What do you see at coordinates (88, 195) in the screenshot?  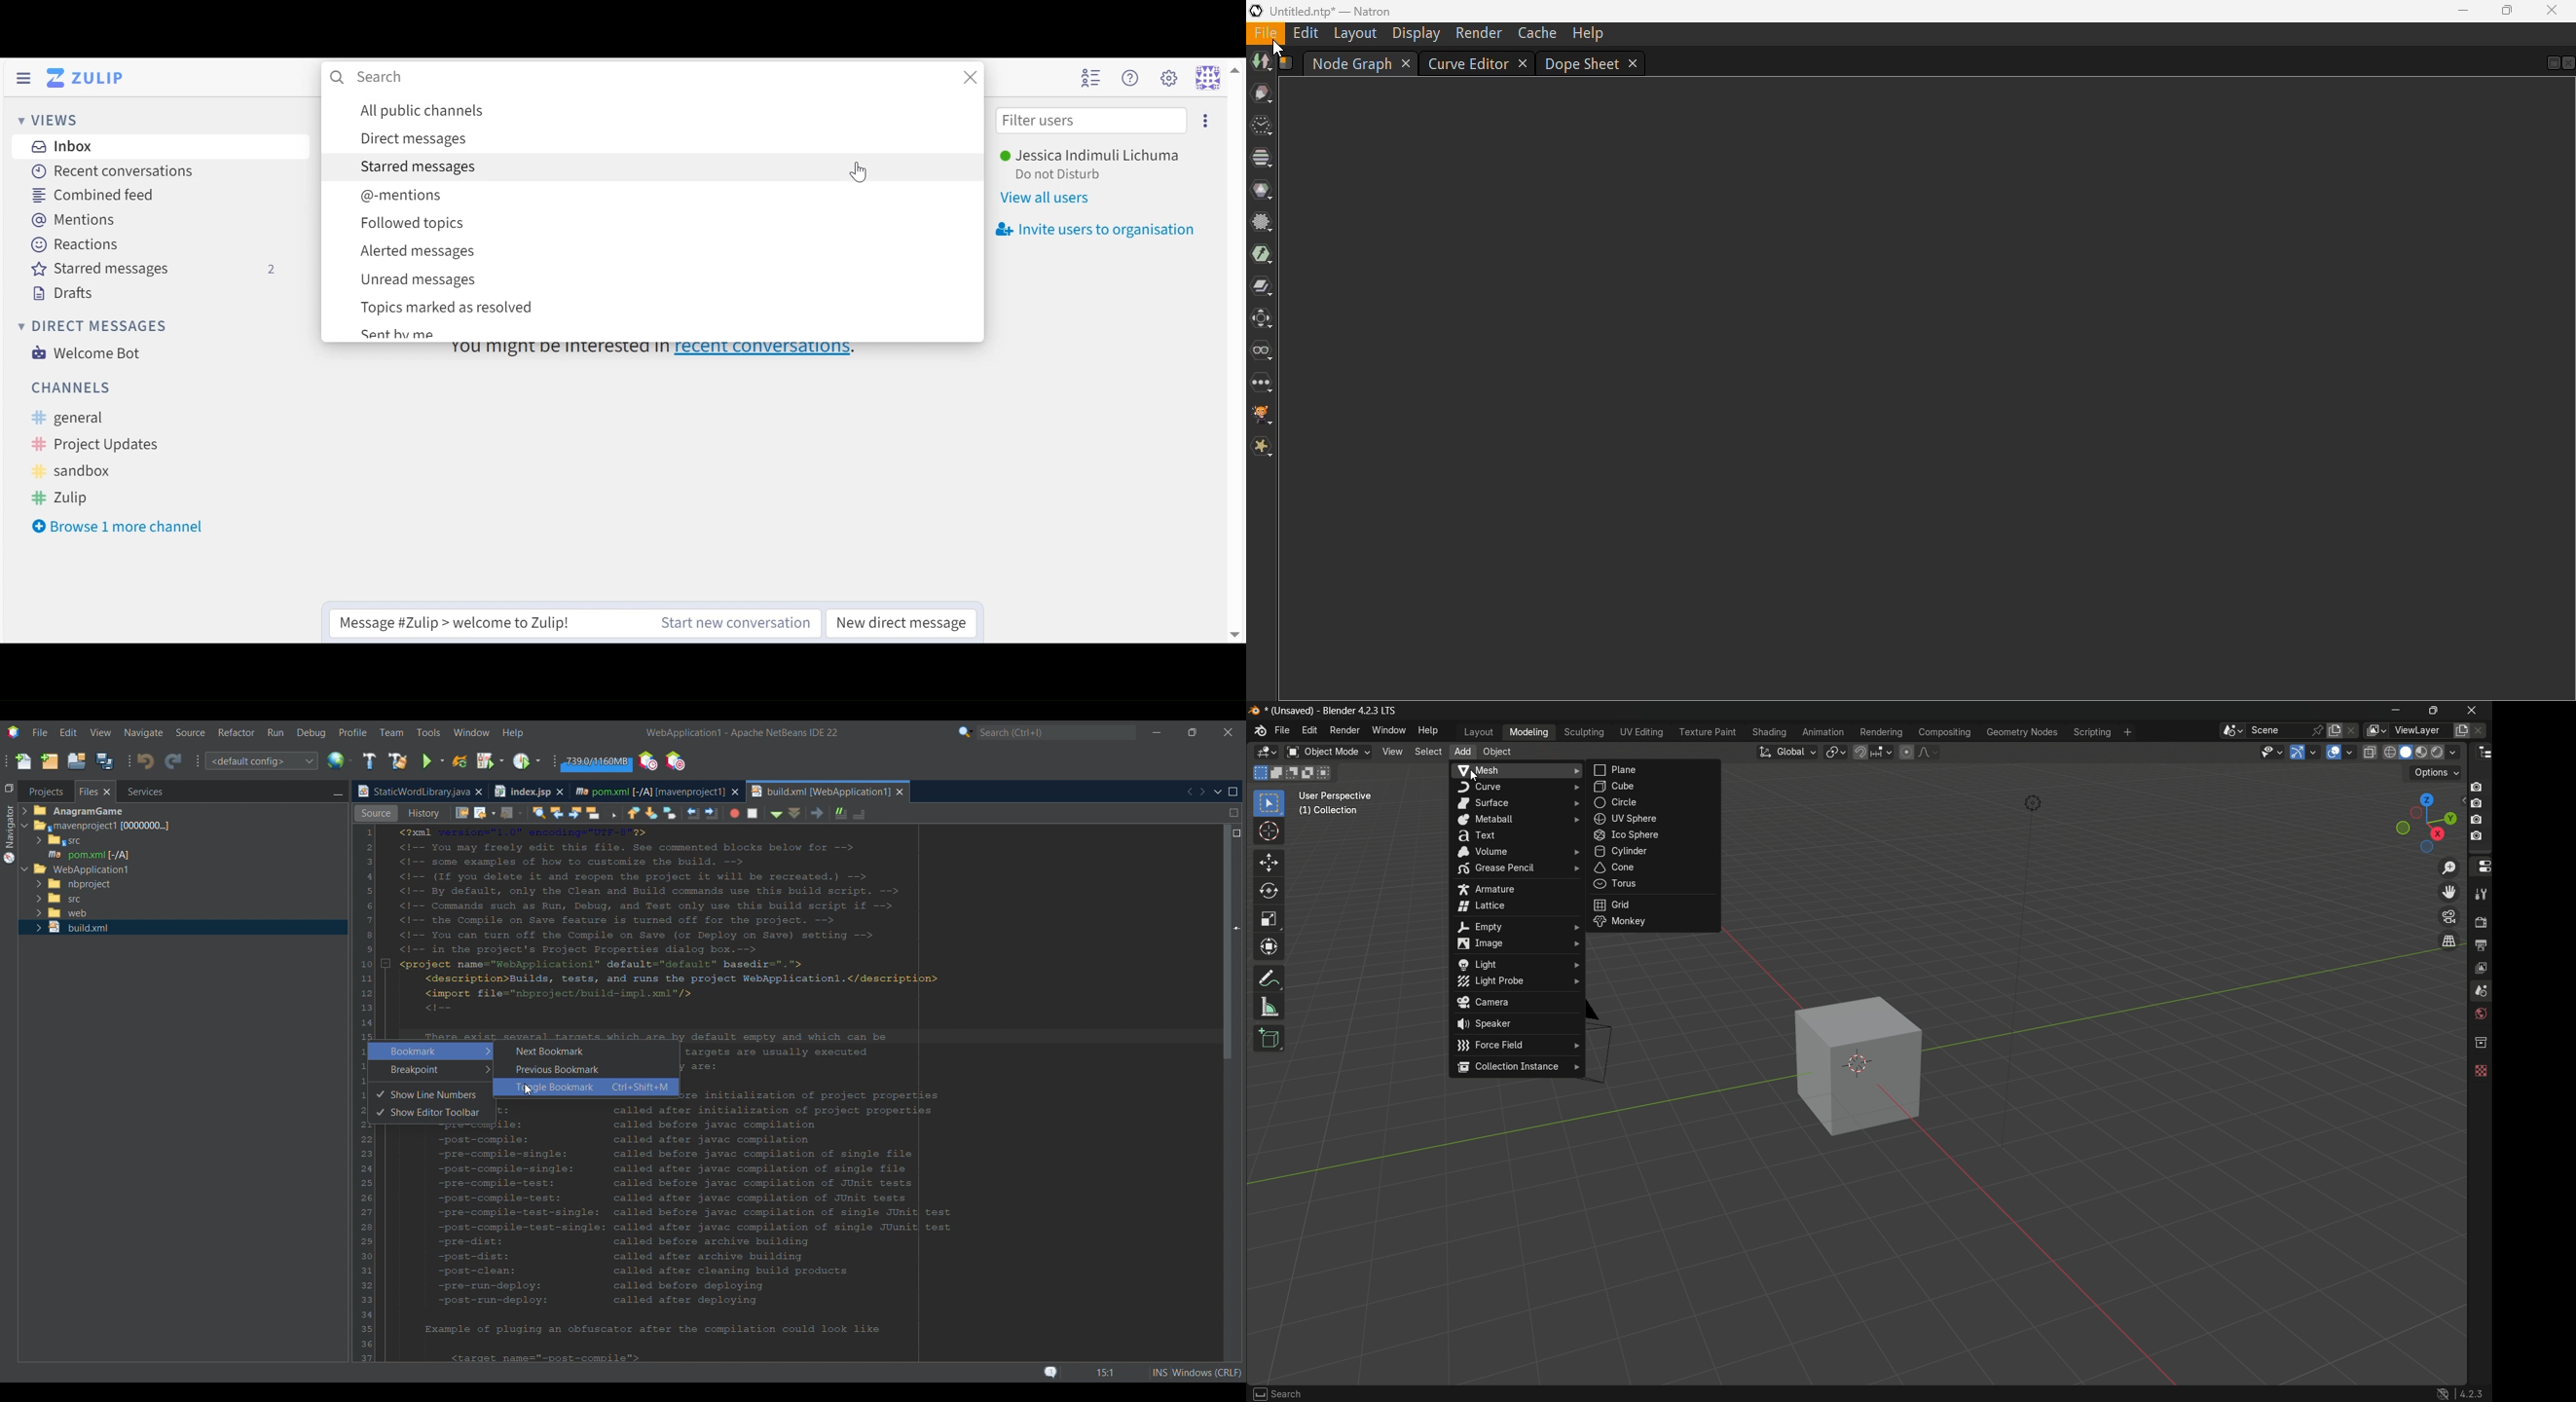 I see `Combined Feed` at bounding box center [88, 195].